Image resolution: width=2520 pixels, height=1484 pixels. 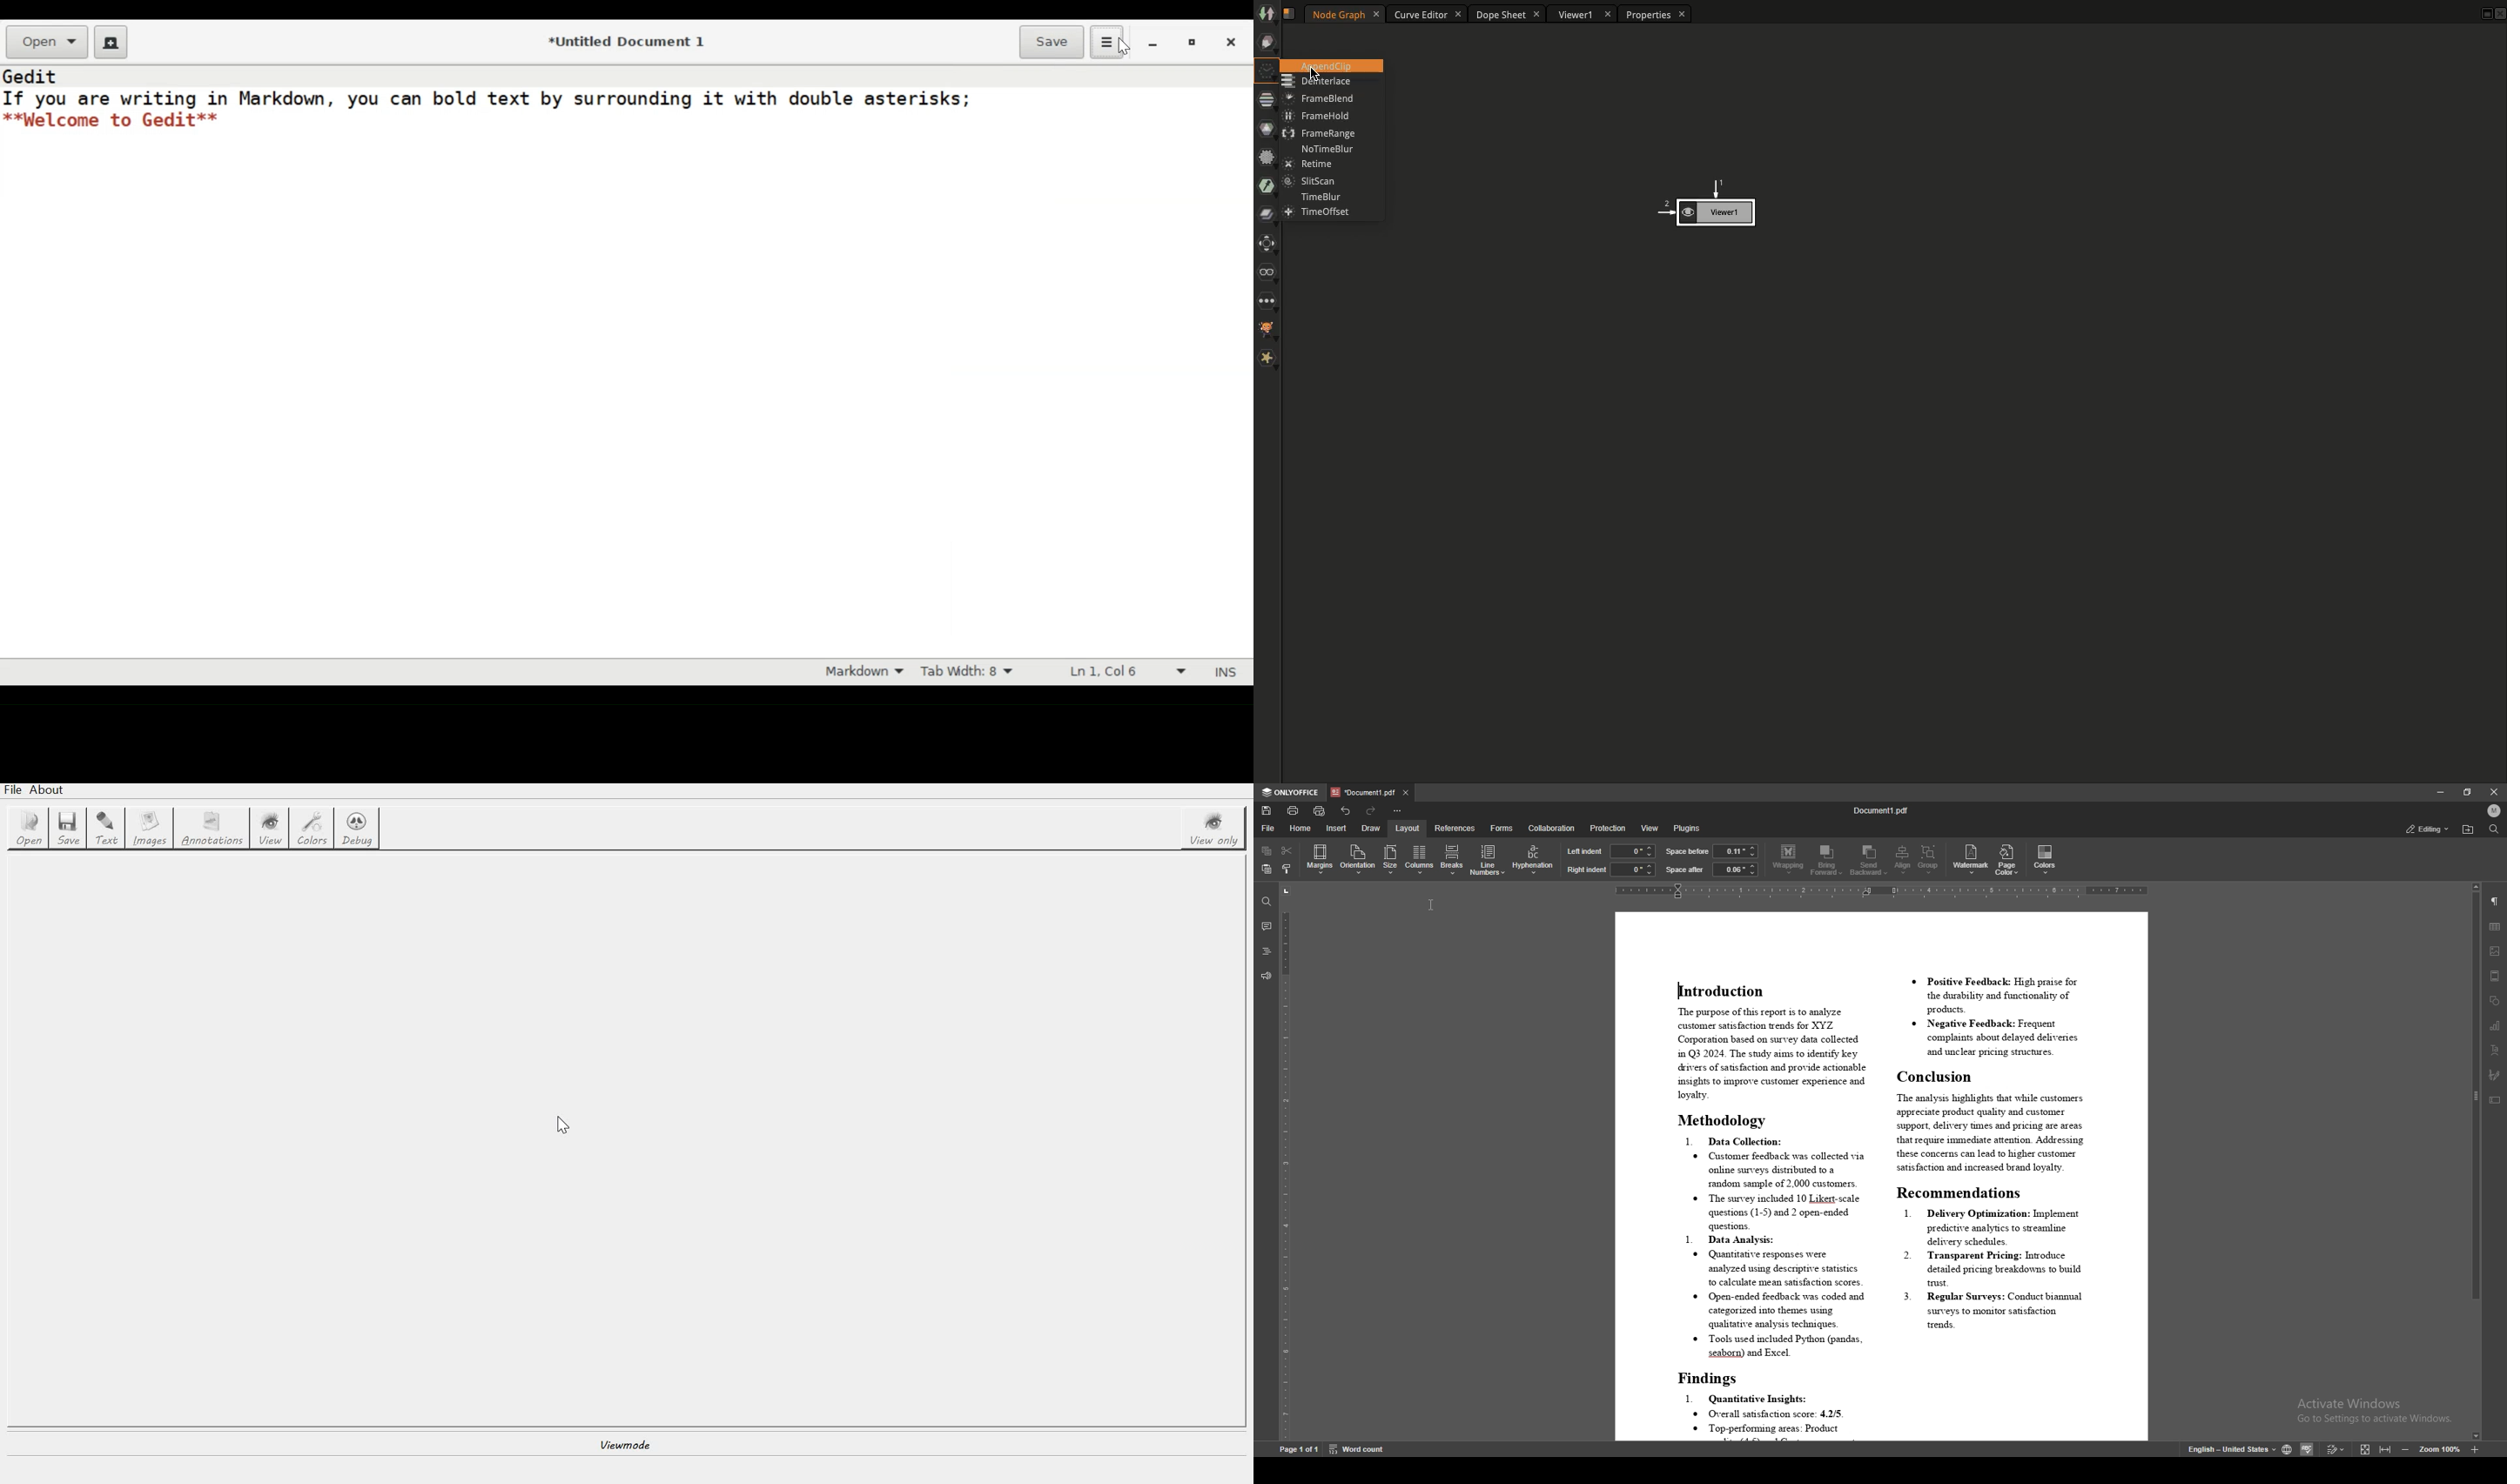 What do you see at coordinates (1268, 44) in the screenshot?
I see `Draw` at bounding box center [1268, 44].